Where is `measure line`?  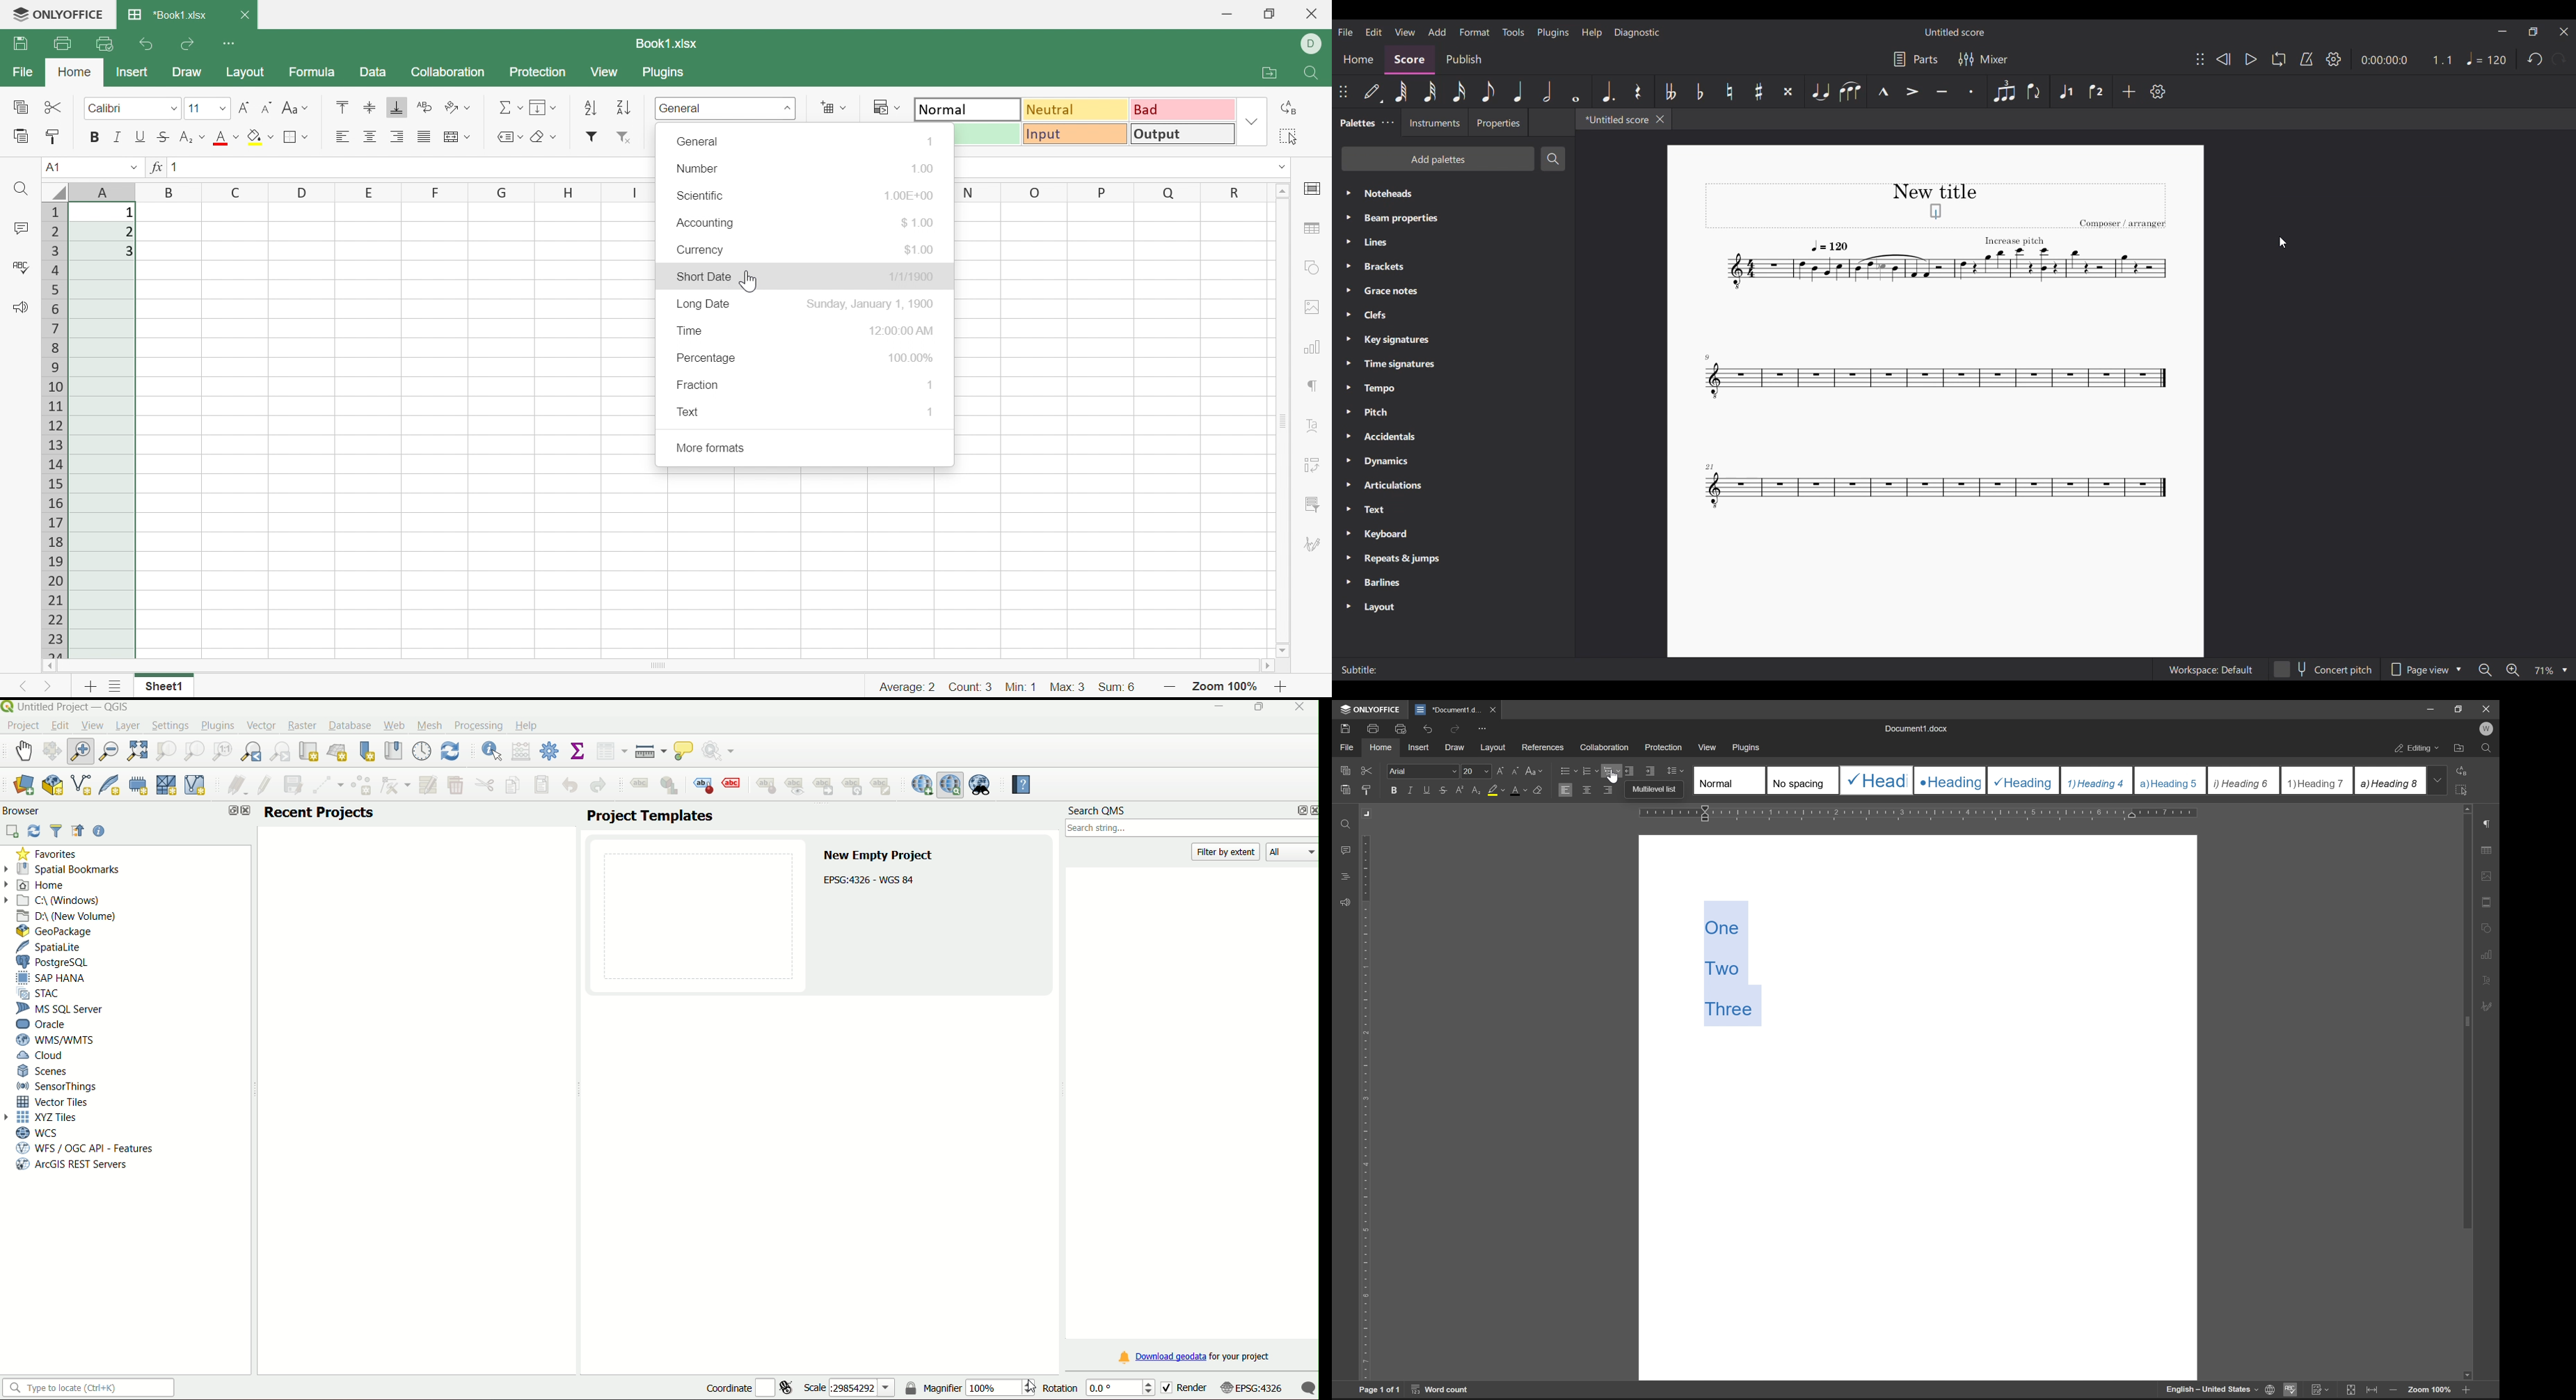
measure line is located at coordinates (650, 752).